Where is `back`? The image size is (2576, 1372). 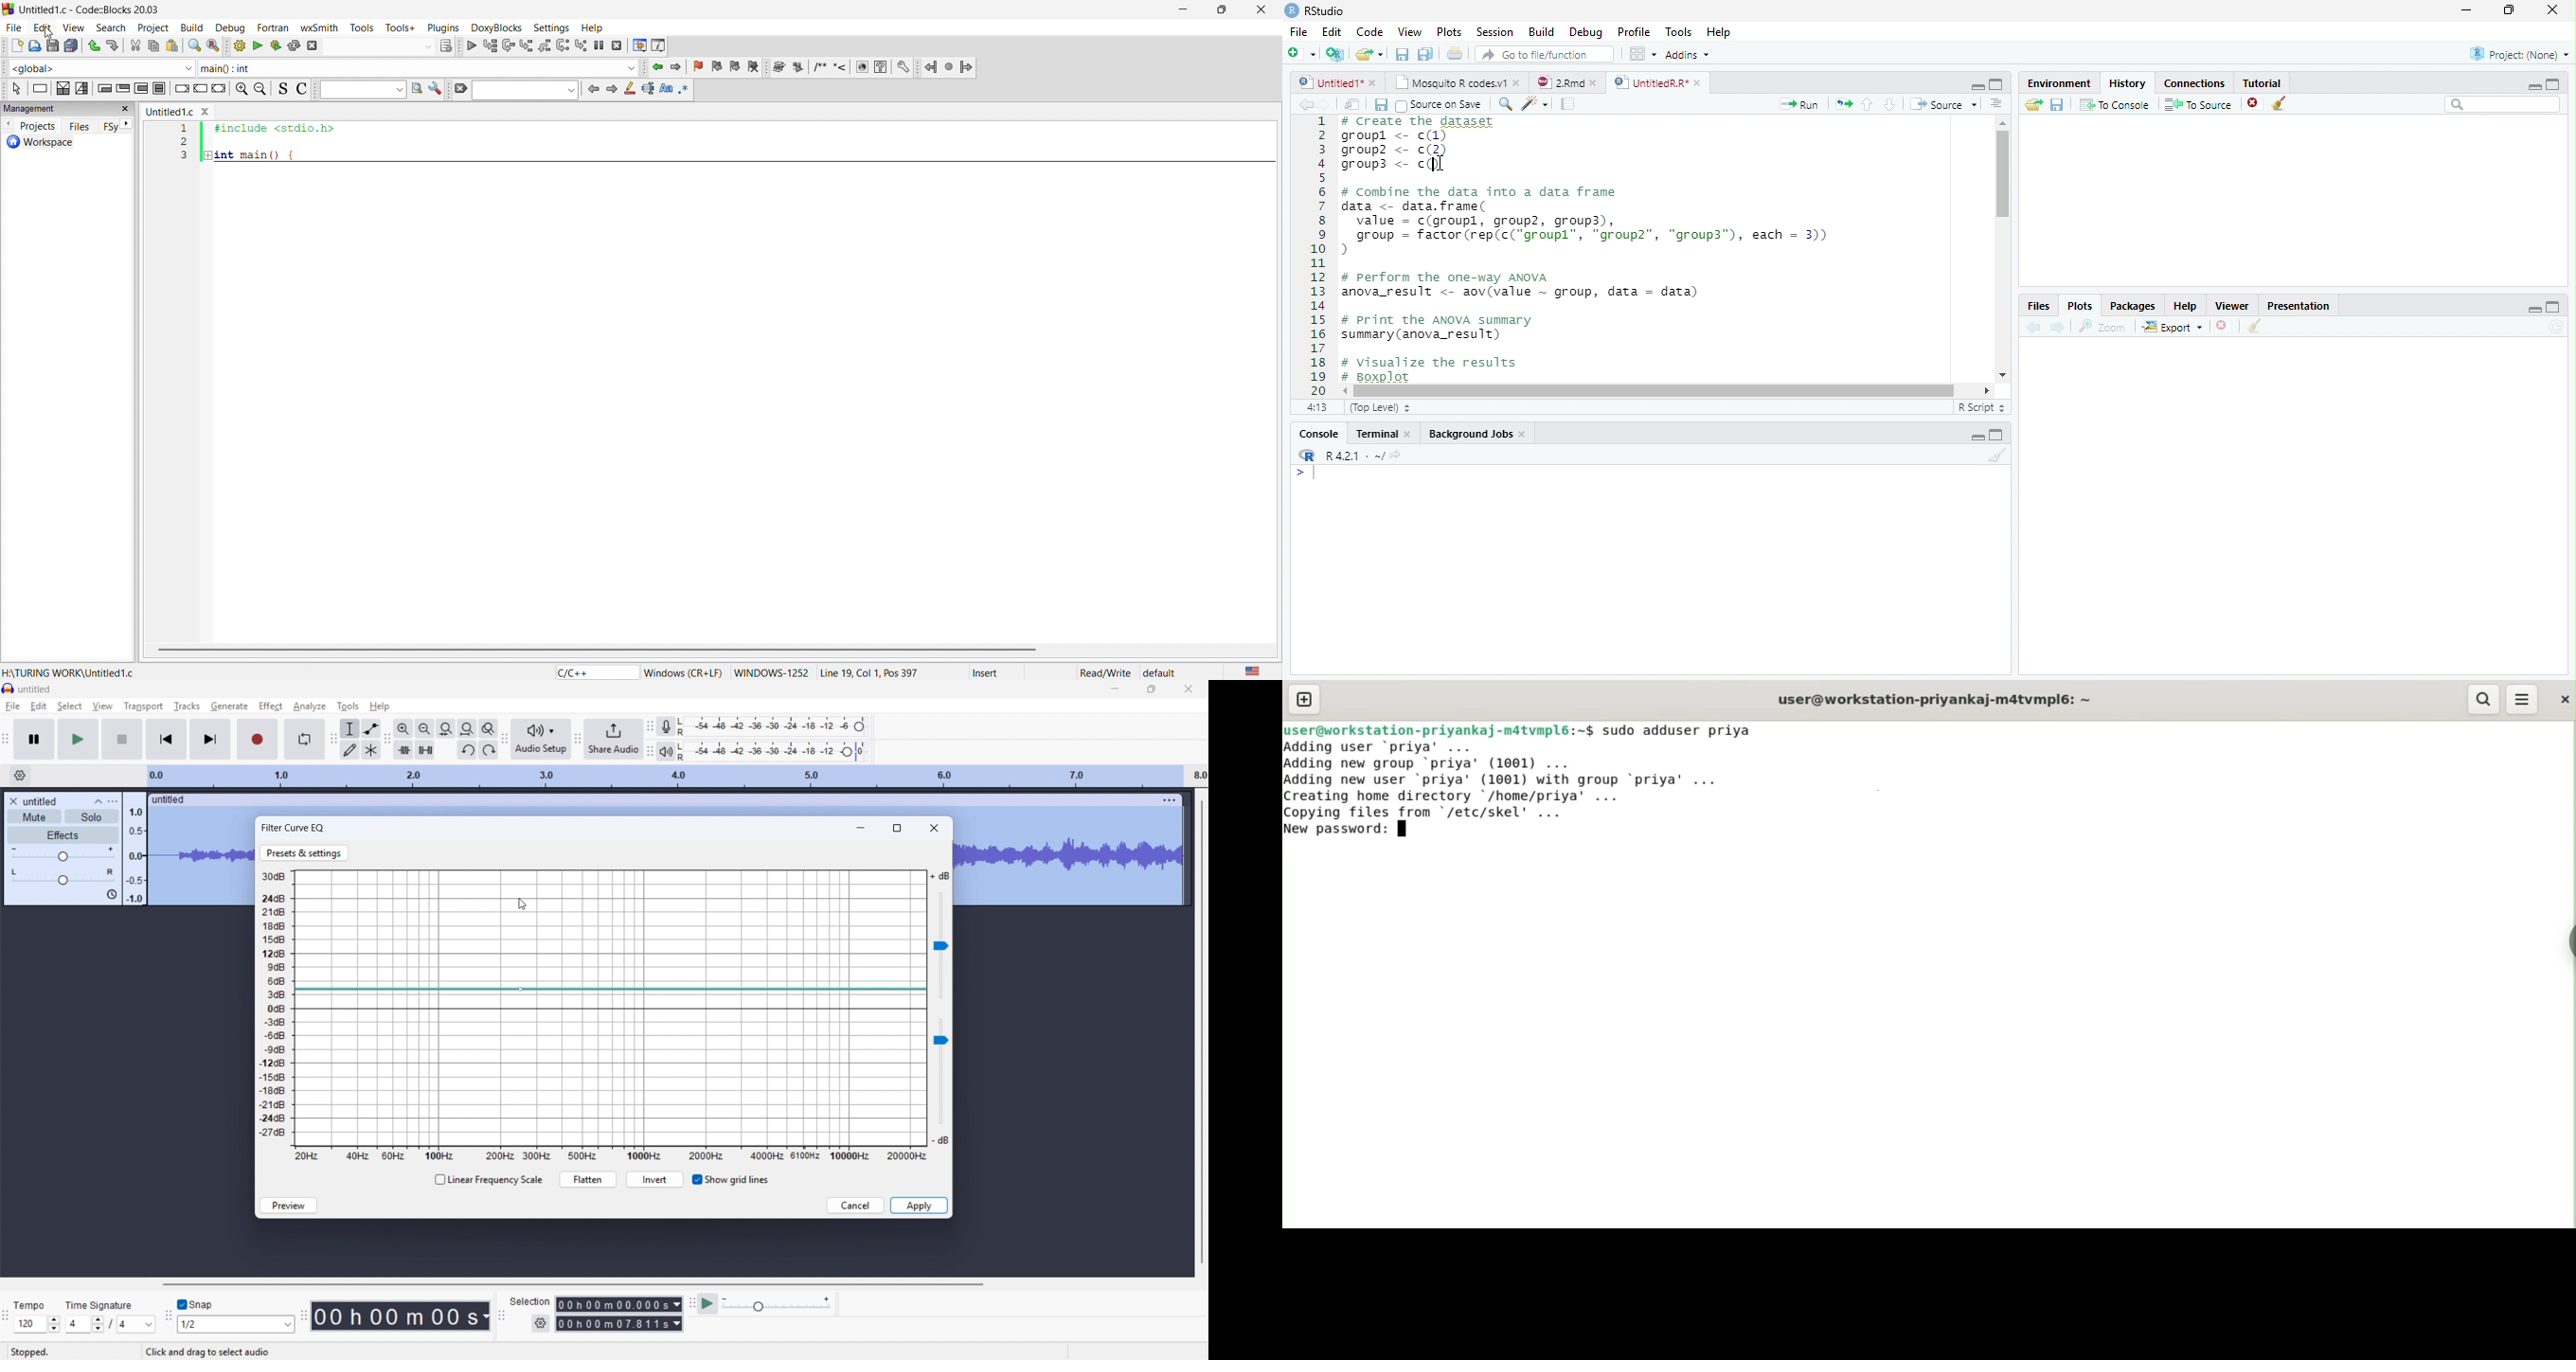 back is located at coordinates (2037, 325).